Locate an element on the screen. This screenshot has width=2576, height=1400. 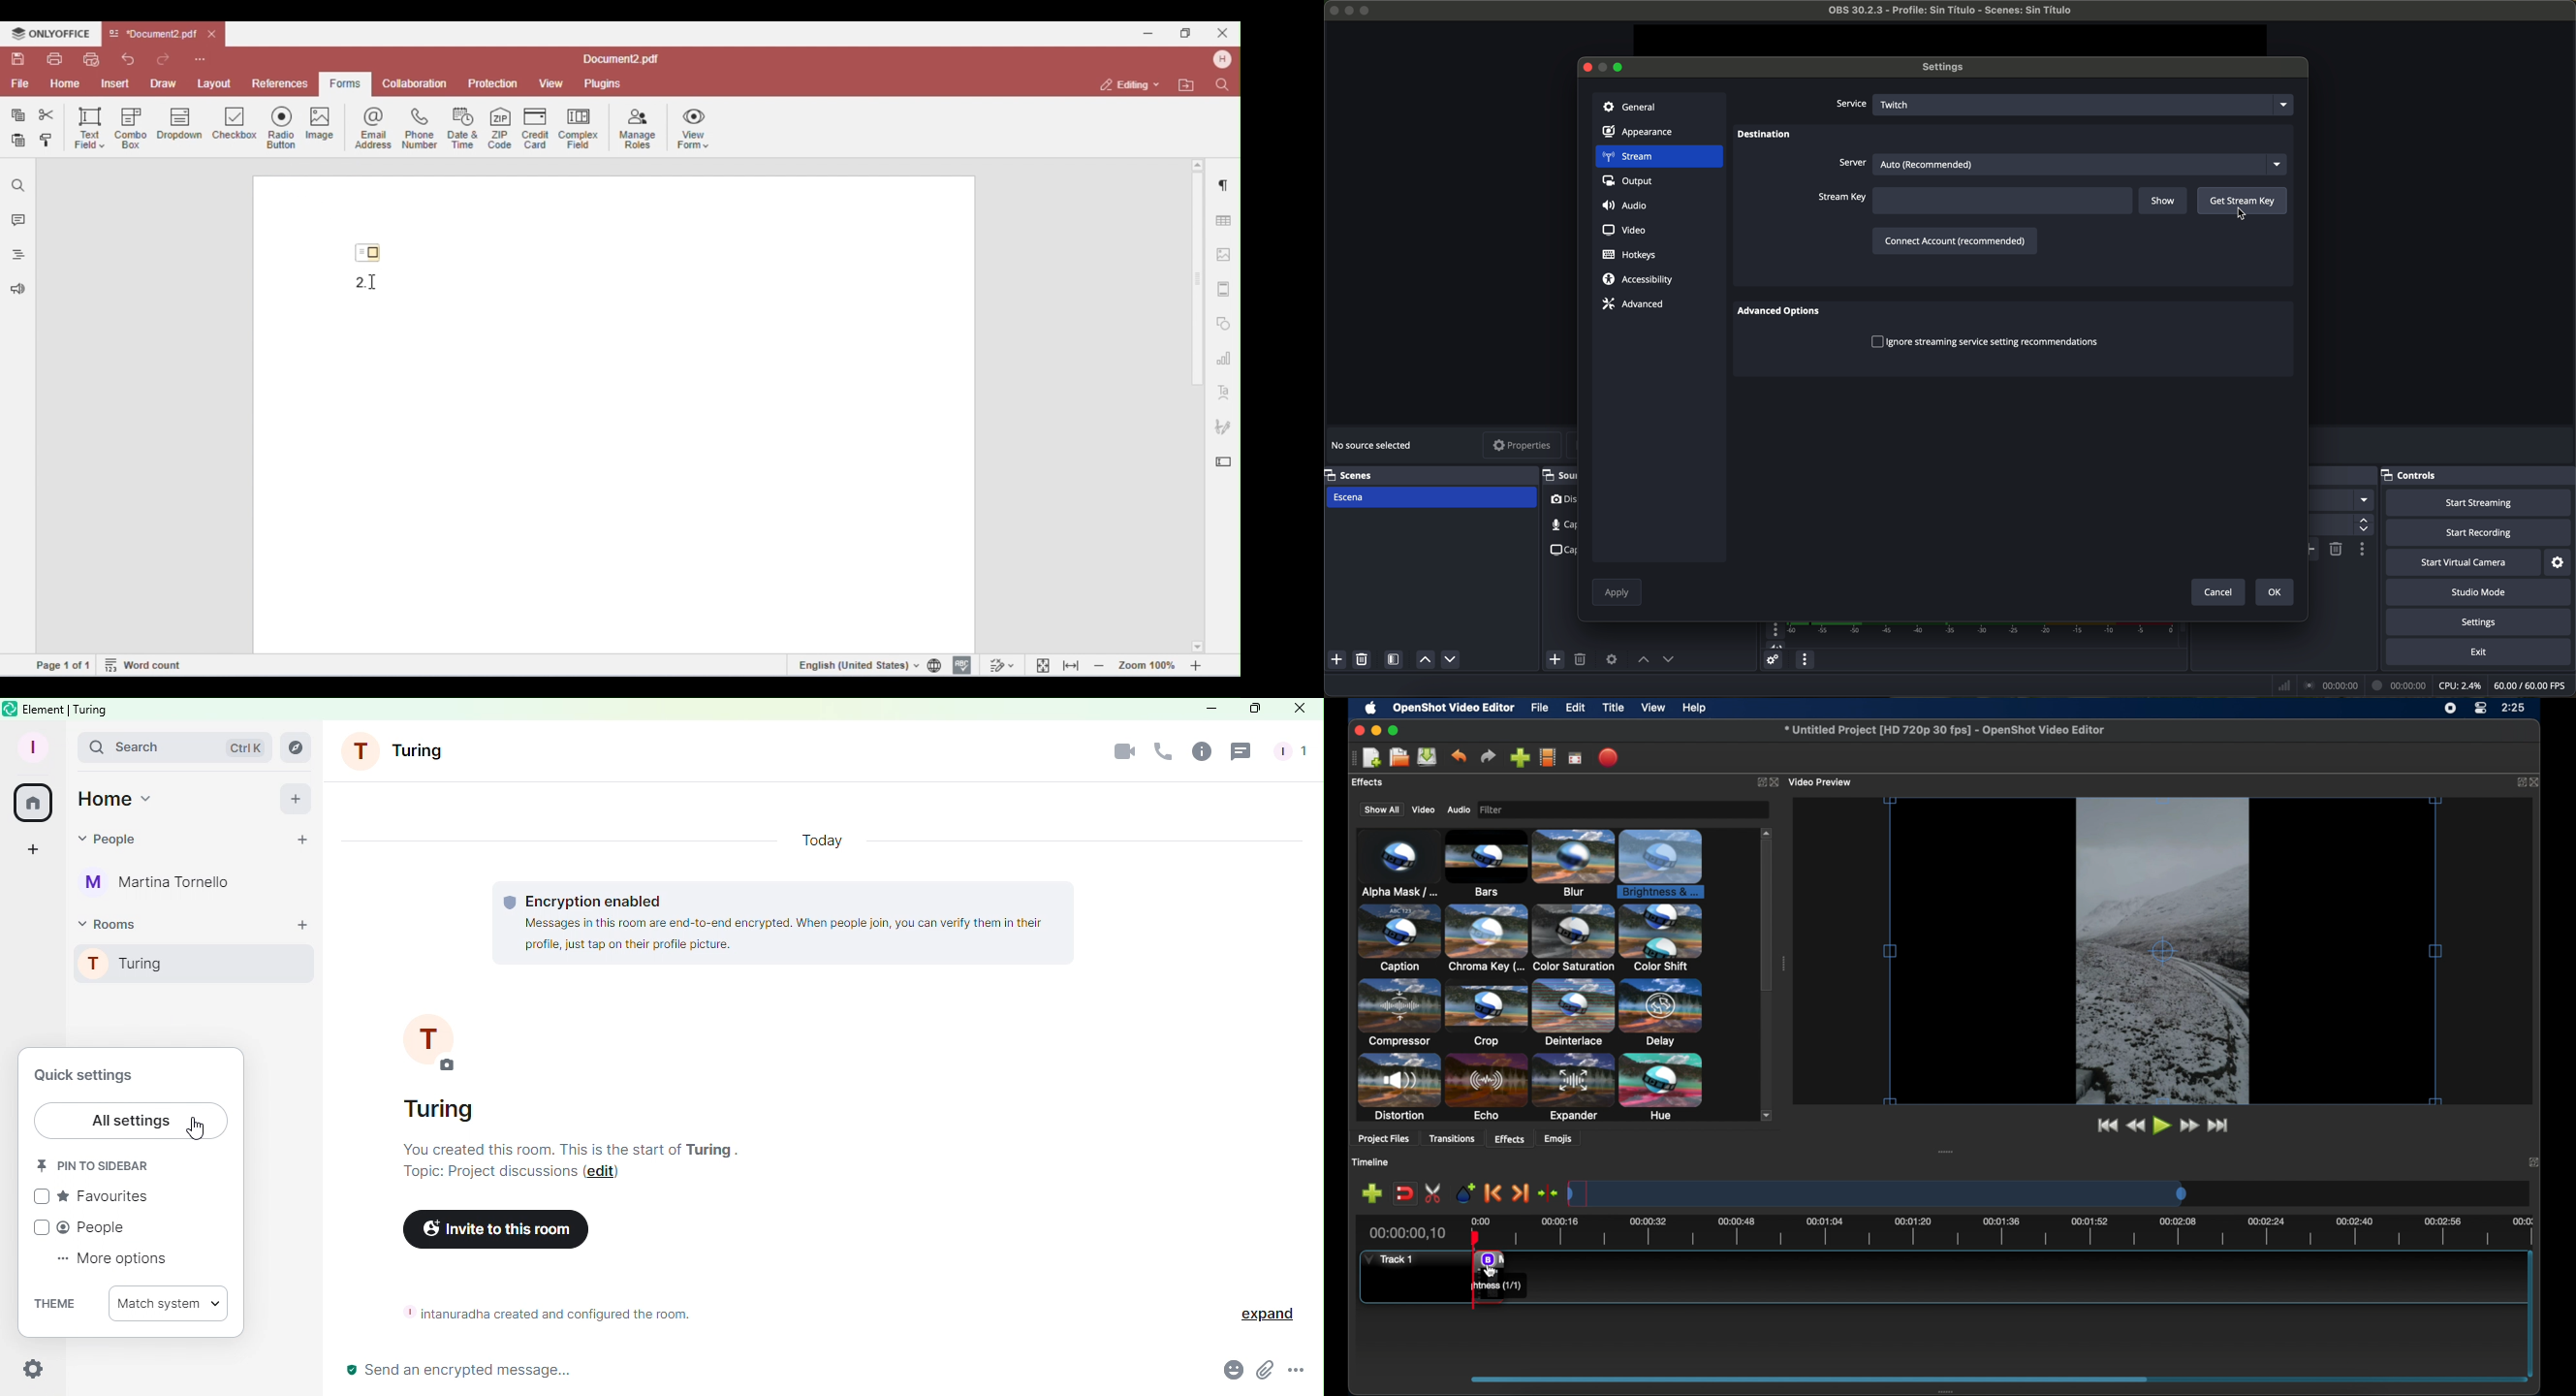
Add room is located at coordinates (299, 923).